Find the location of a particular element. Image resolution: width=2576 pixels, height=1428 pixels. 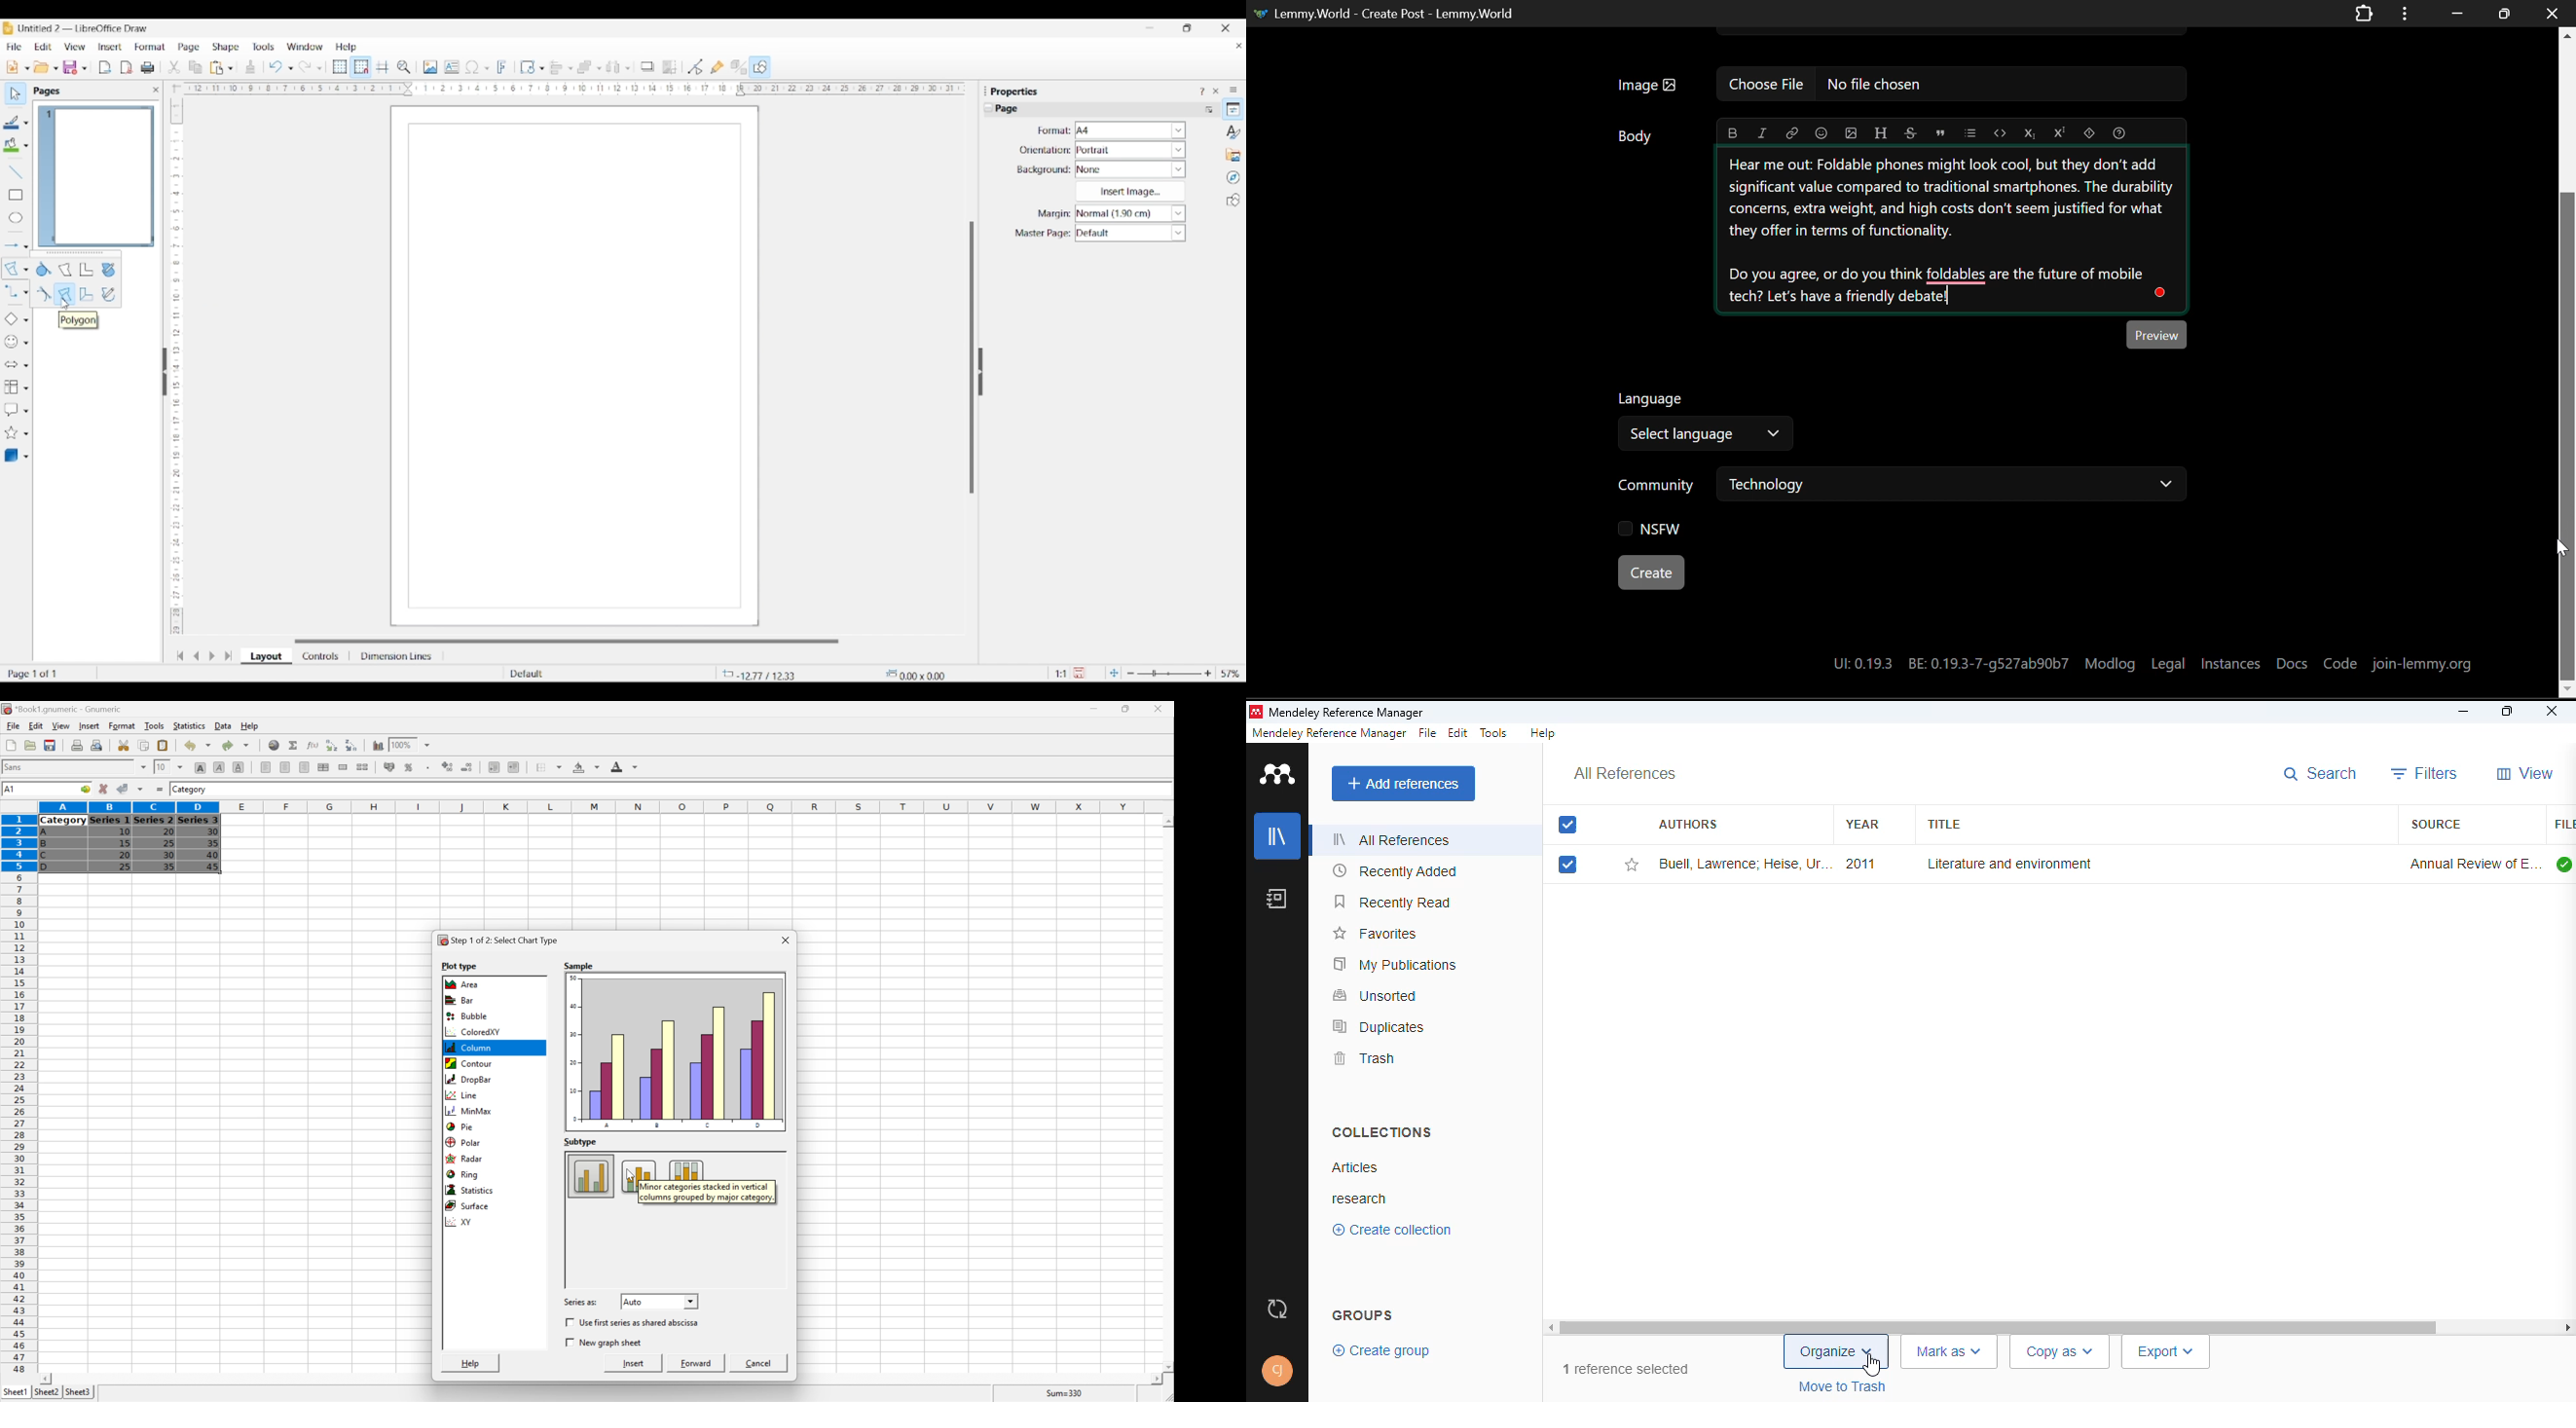

Cursor is located at coordinates (384, 754).